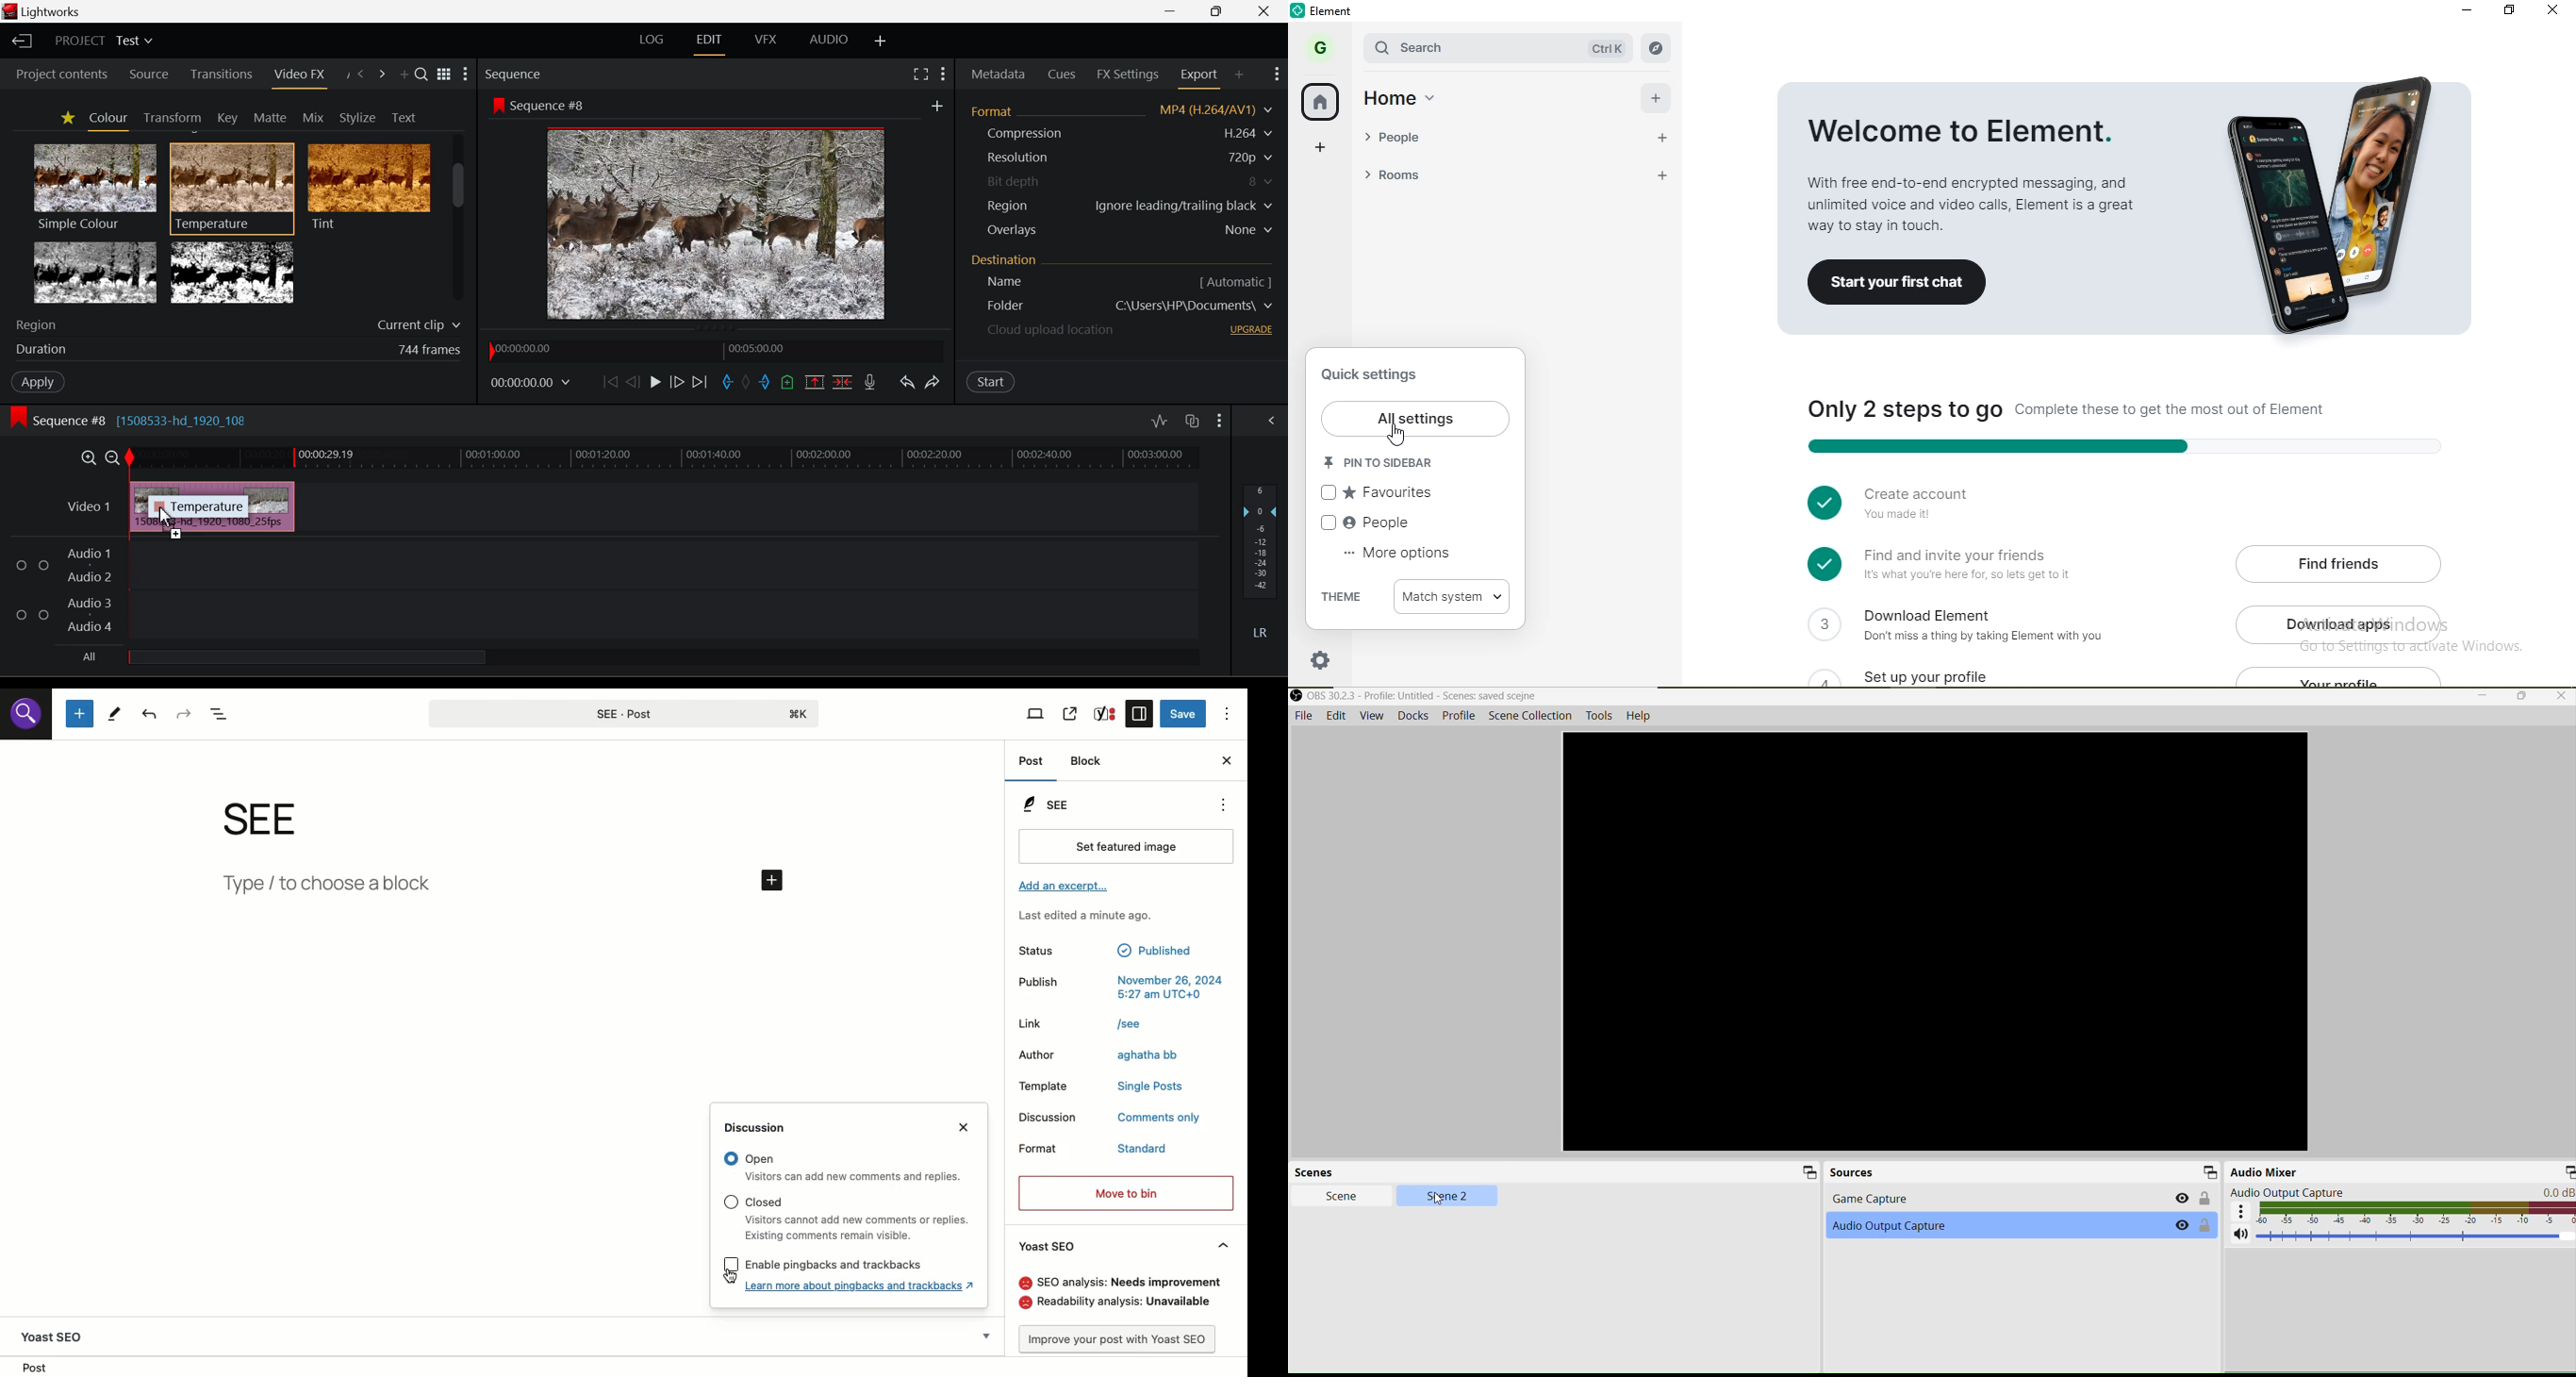 This screenshot has height=1400, width=2576. What do you see at coordinates (56, 76) in the screenshot?
I see `Project contents` at bounding box center [56, 76].